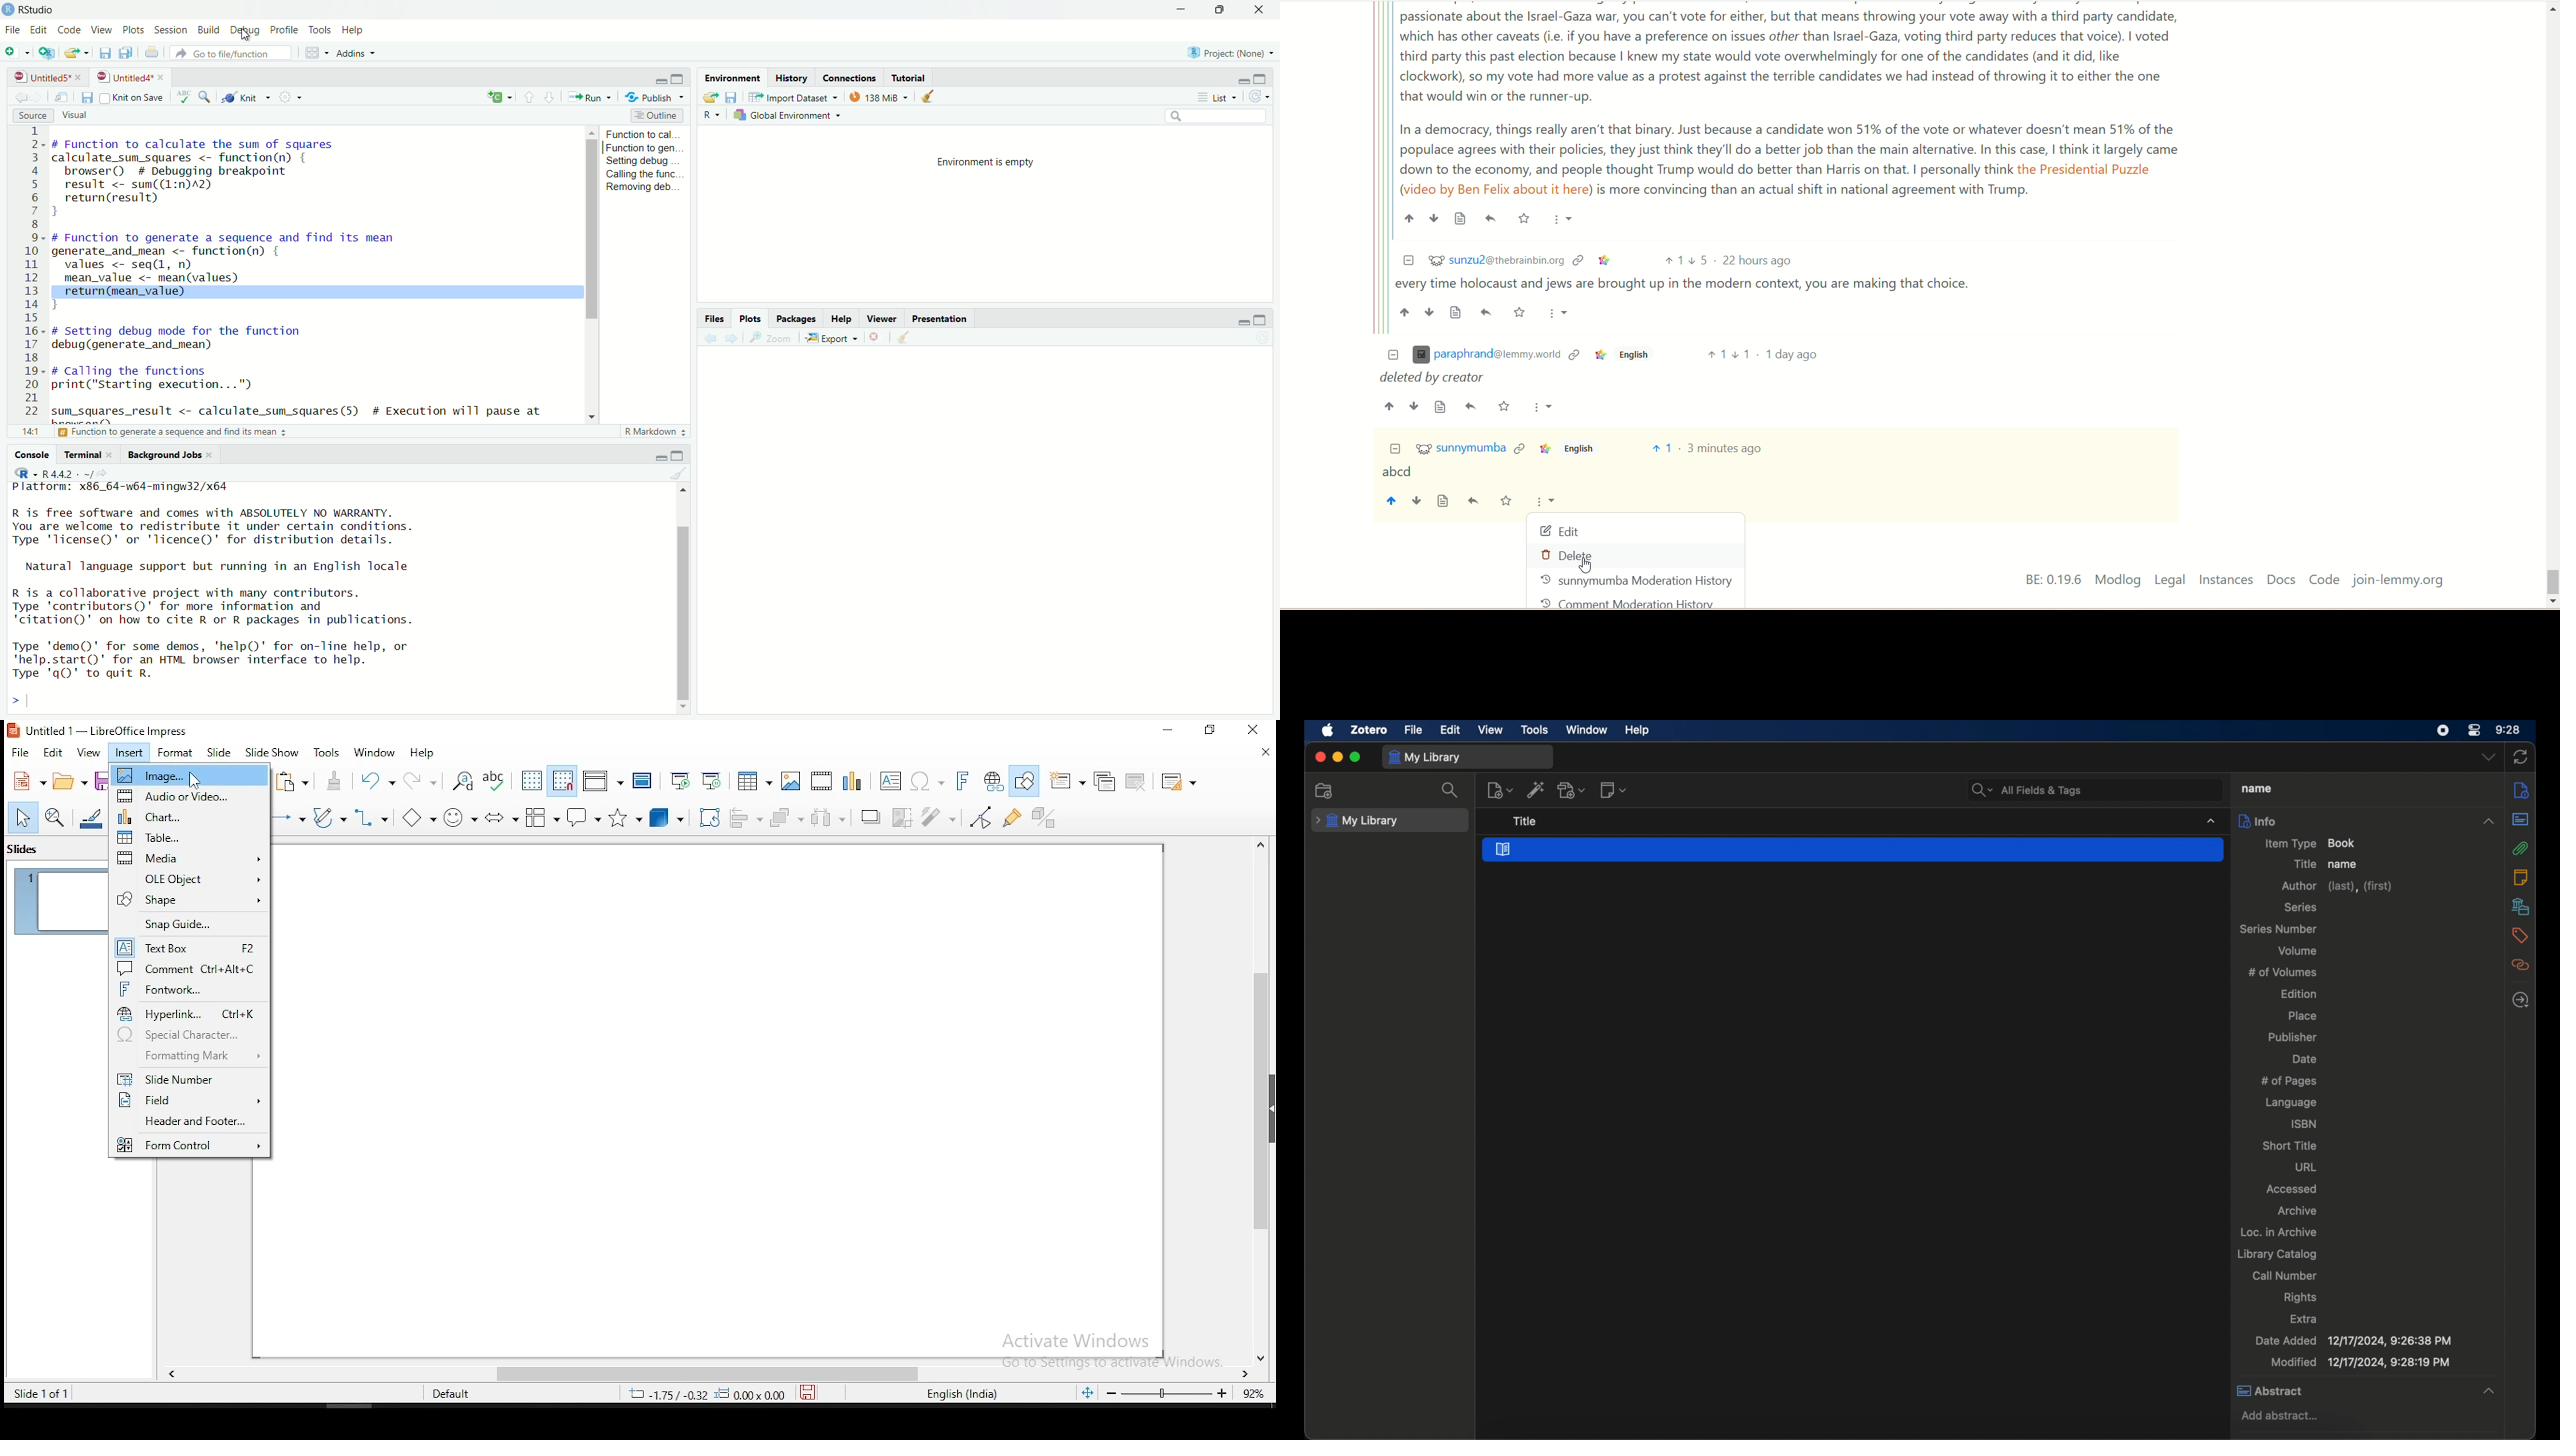 The image size is (2576, 1456). What do you see at coordinates (199, 339) in the screenshot?
I see `debug function` at bounding box center [199, 339].